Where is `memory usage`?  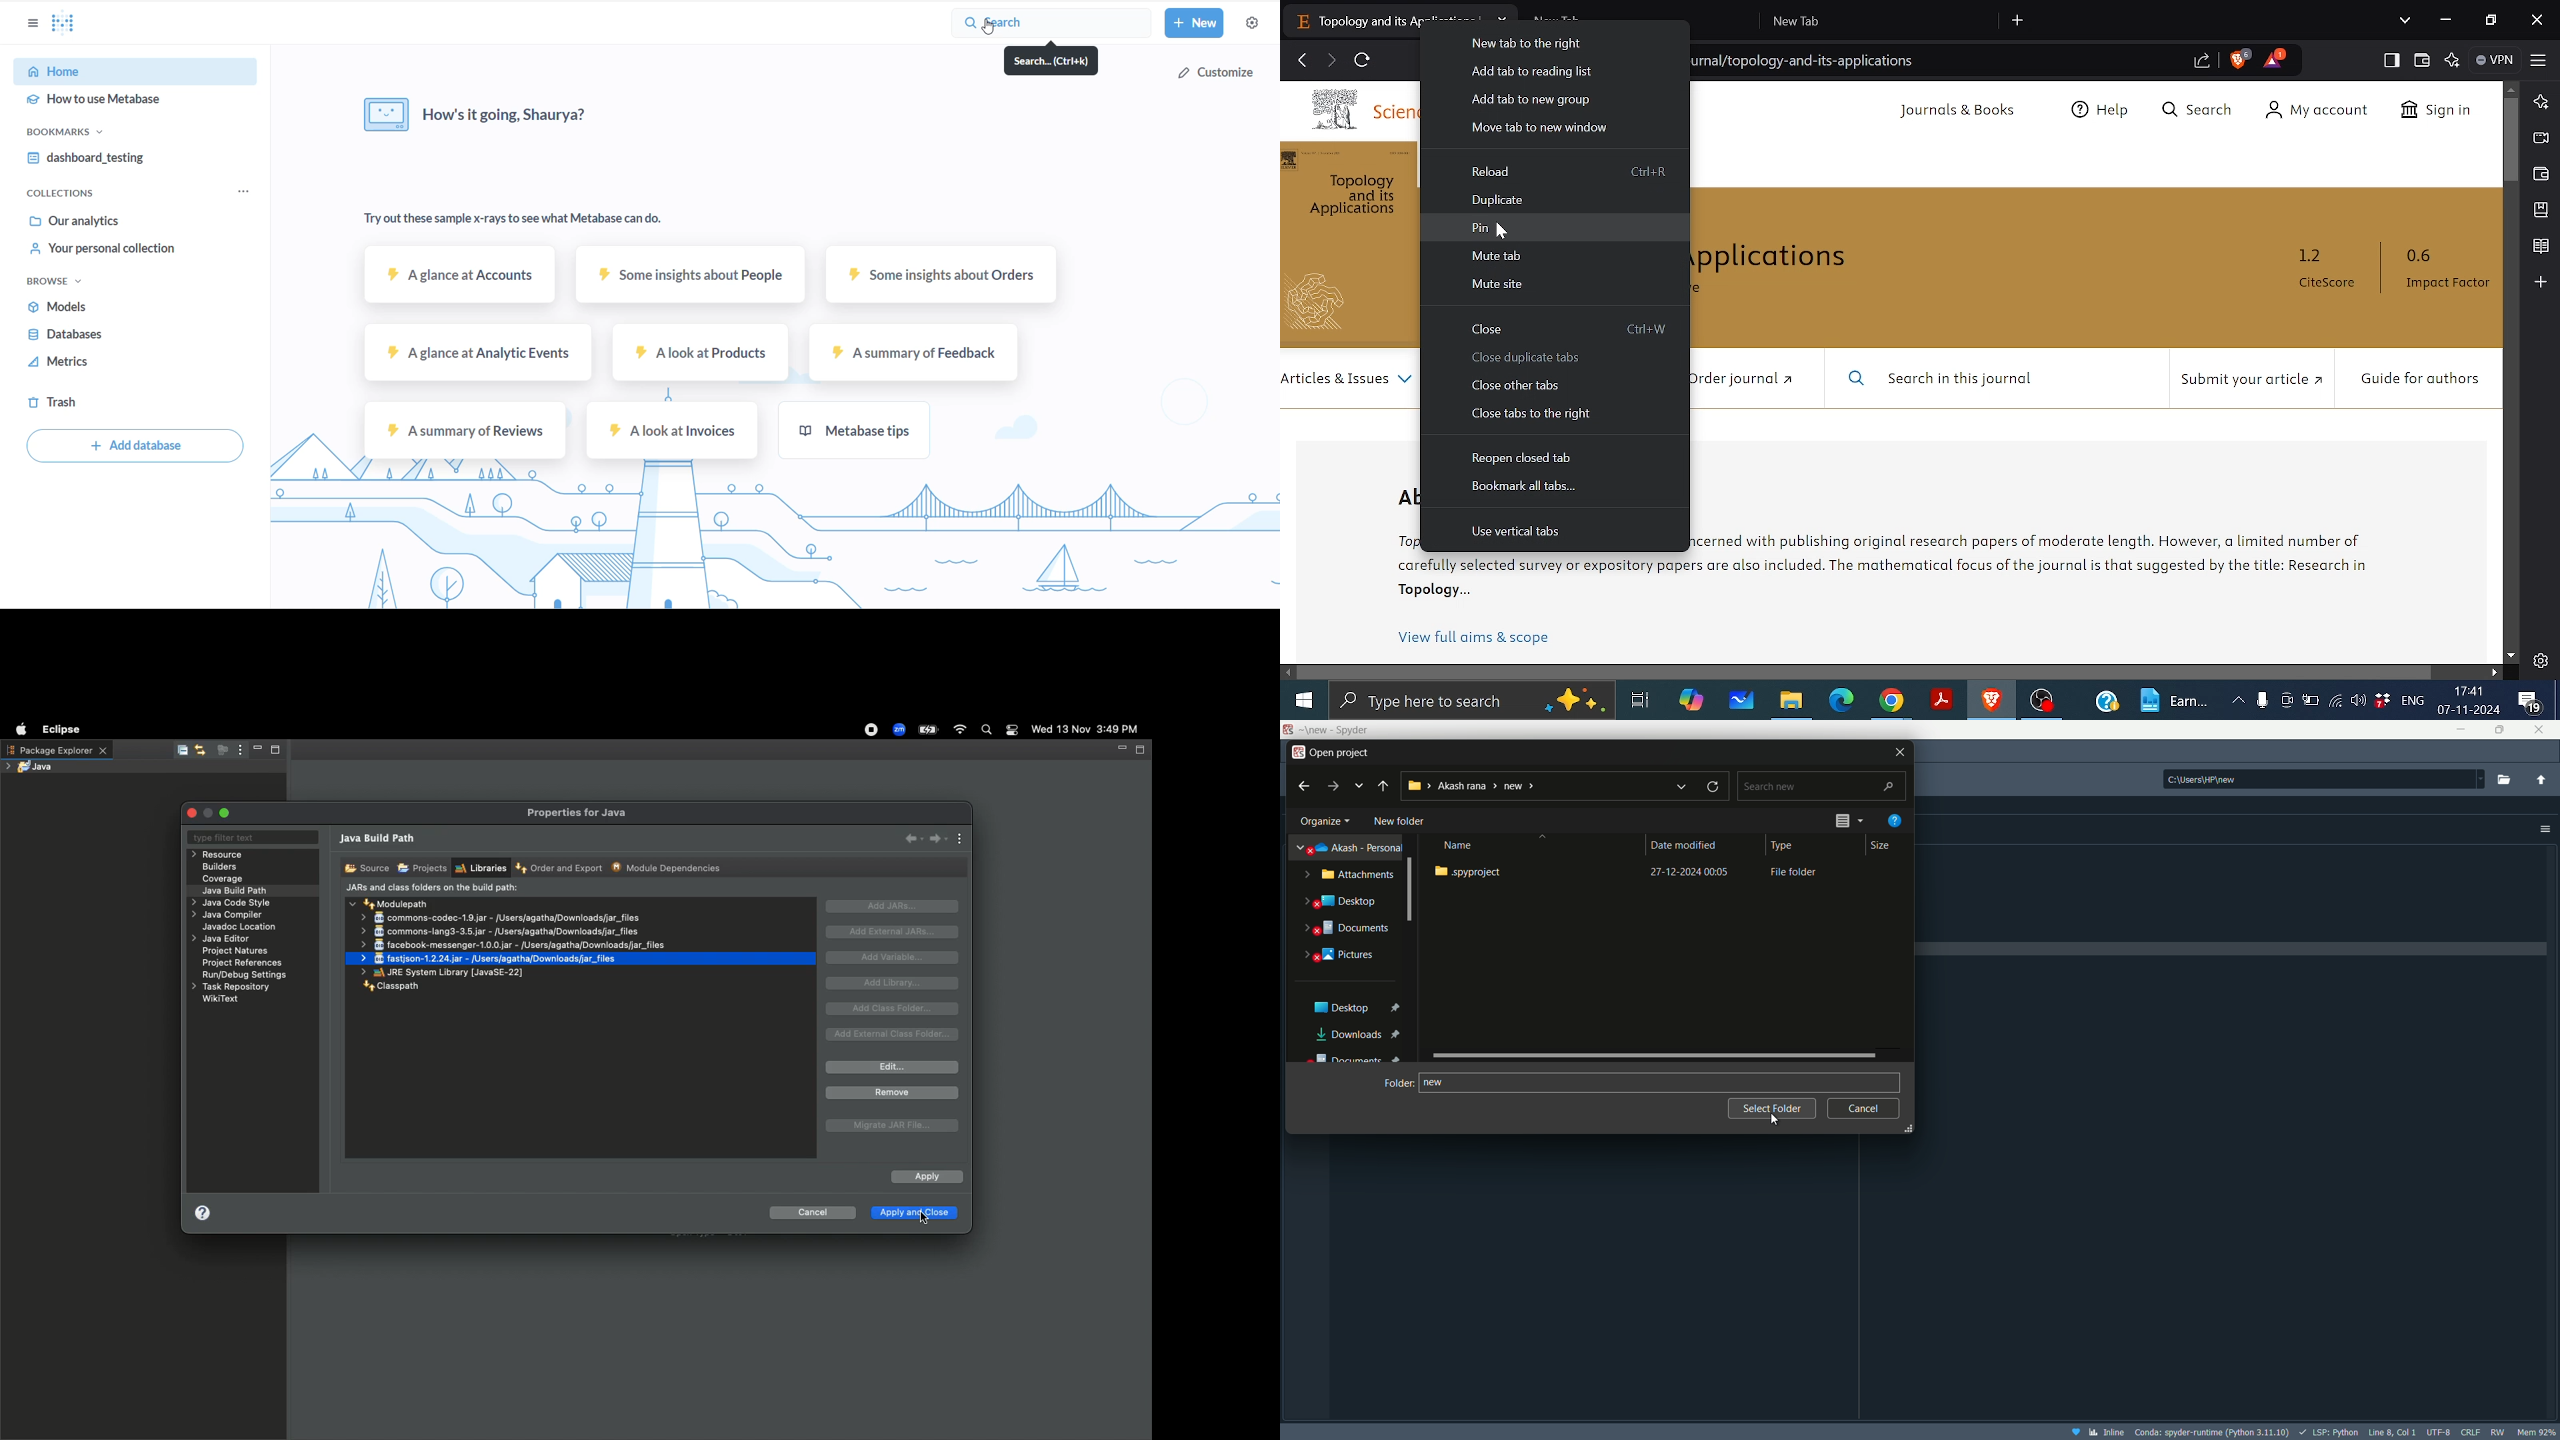 memory usage is located at coordinates (2538, 1432).